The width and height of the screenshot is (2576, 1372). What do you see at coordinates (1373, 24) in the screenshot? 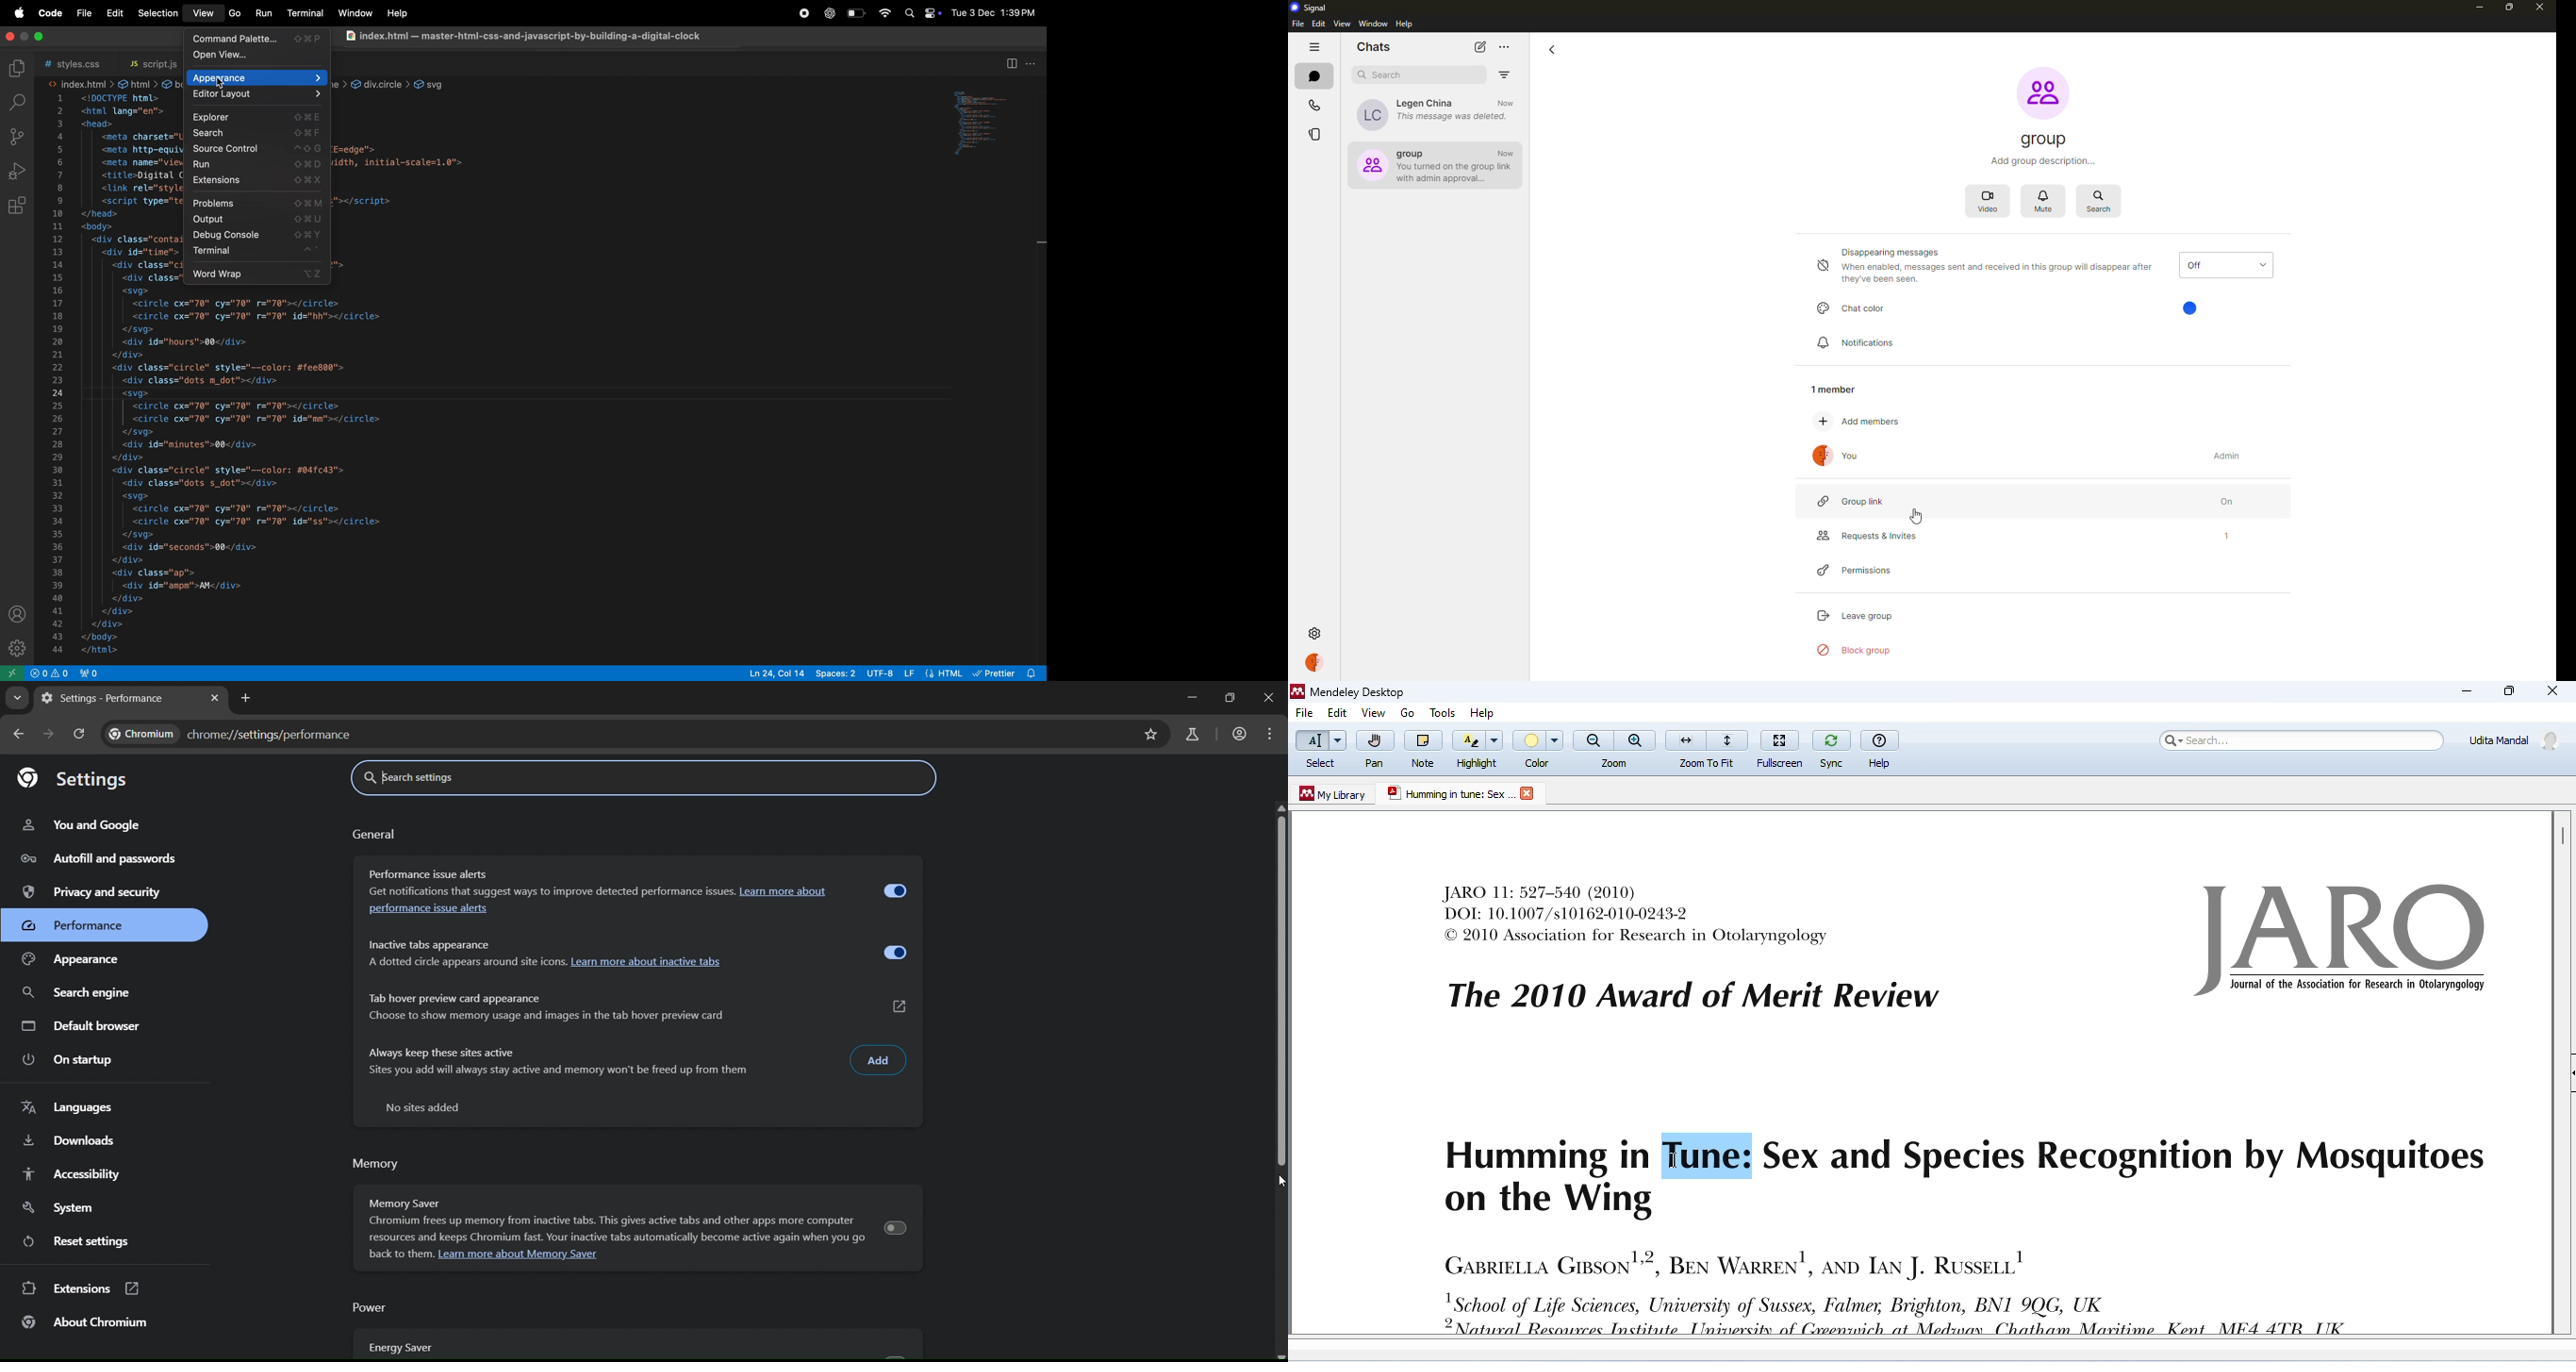
I see `window` at bounding box center [1373, 24].